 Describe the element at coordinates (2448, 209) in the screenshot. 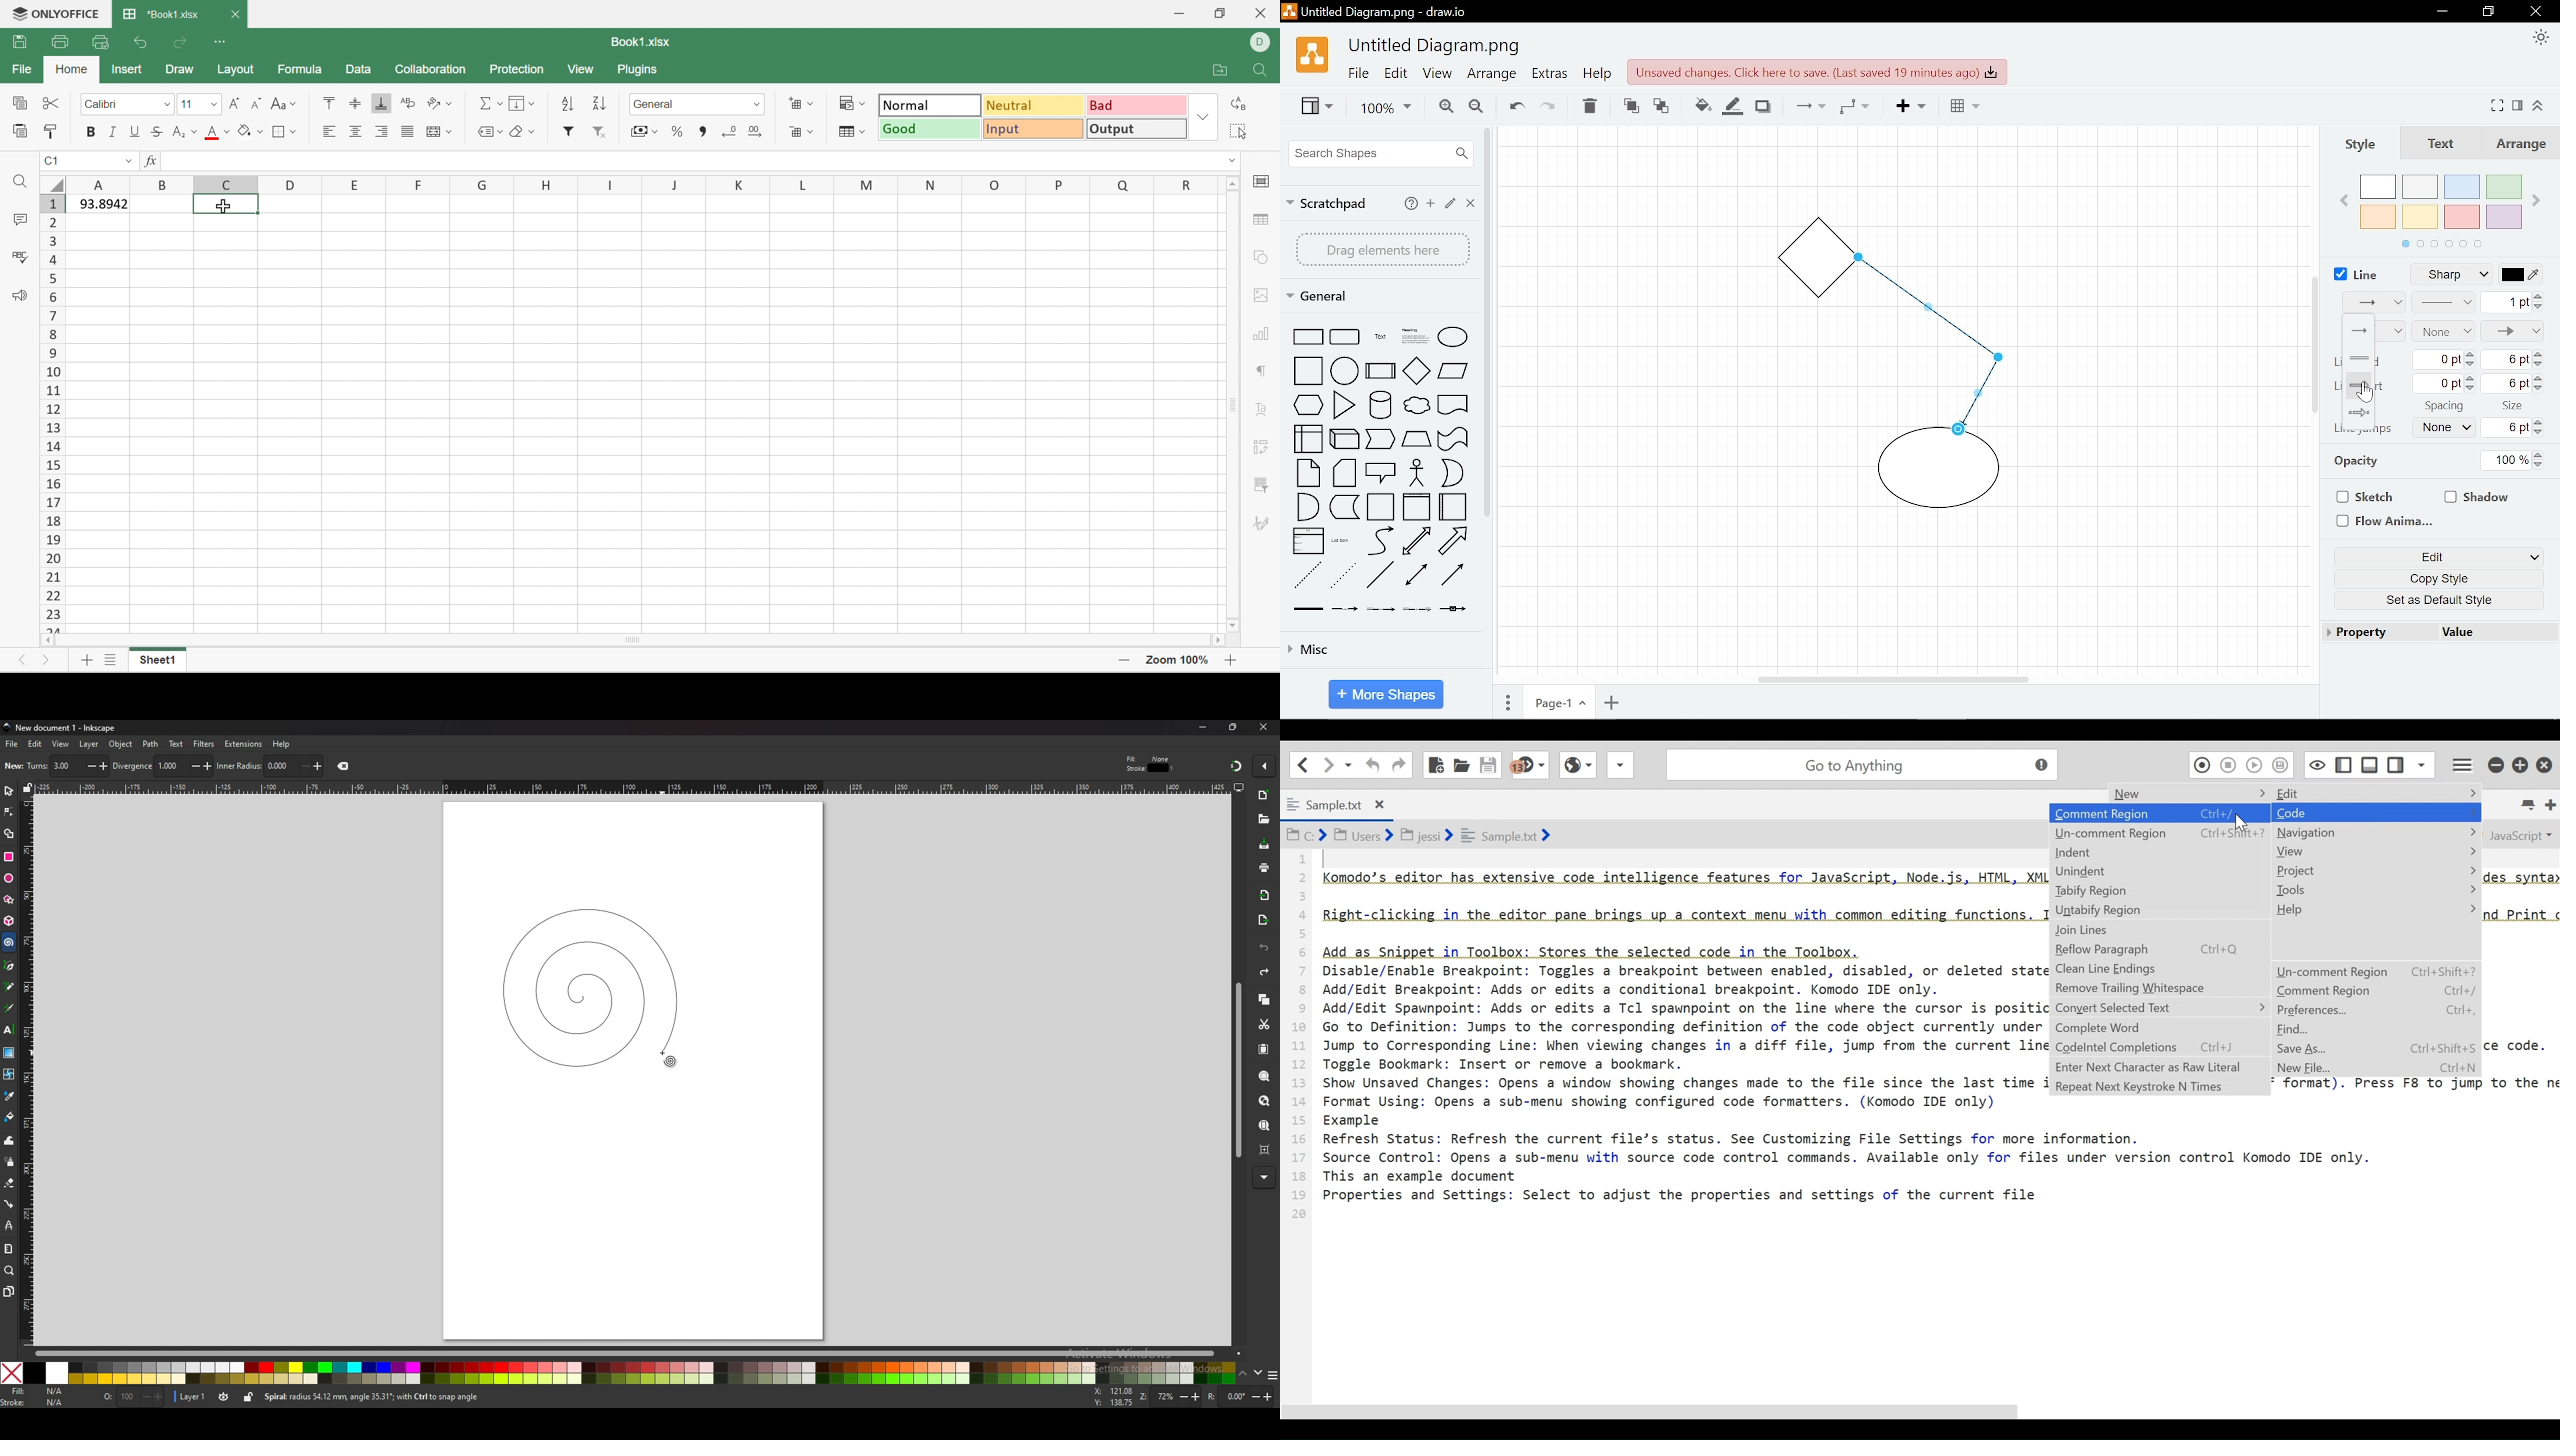

I see `Colours` at that location.